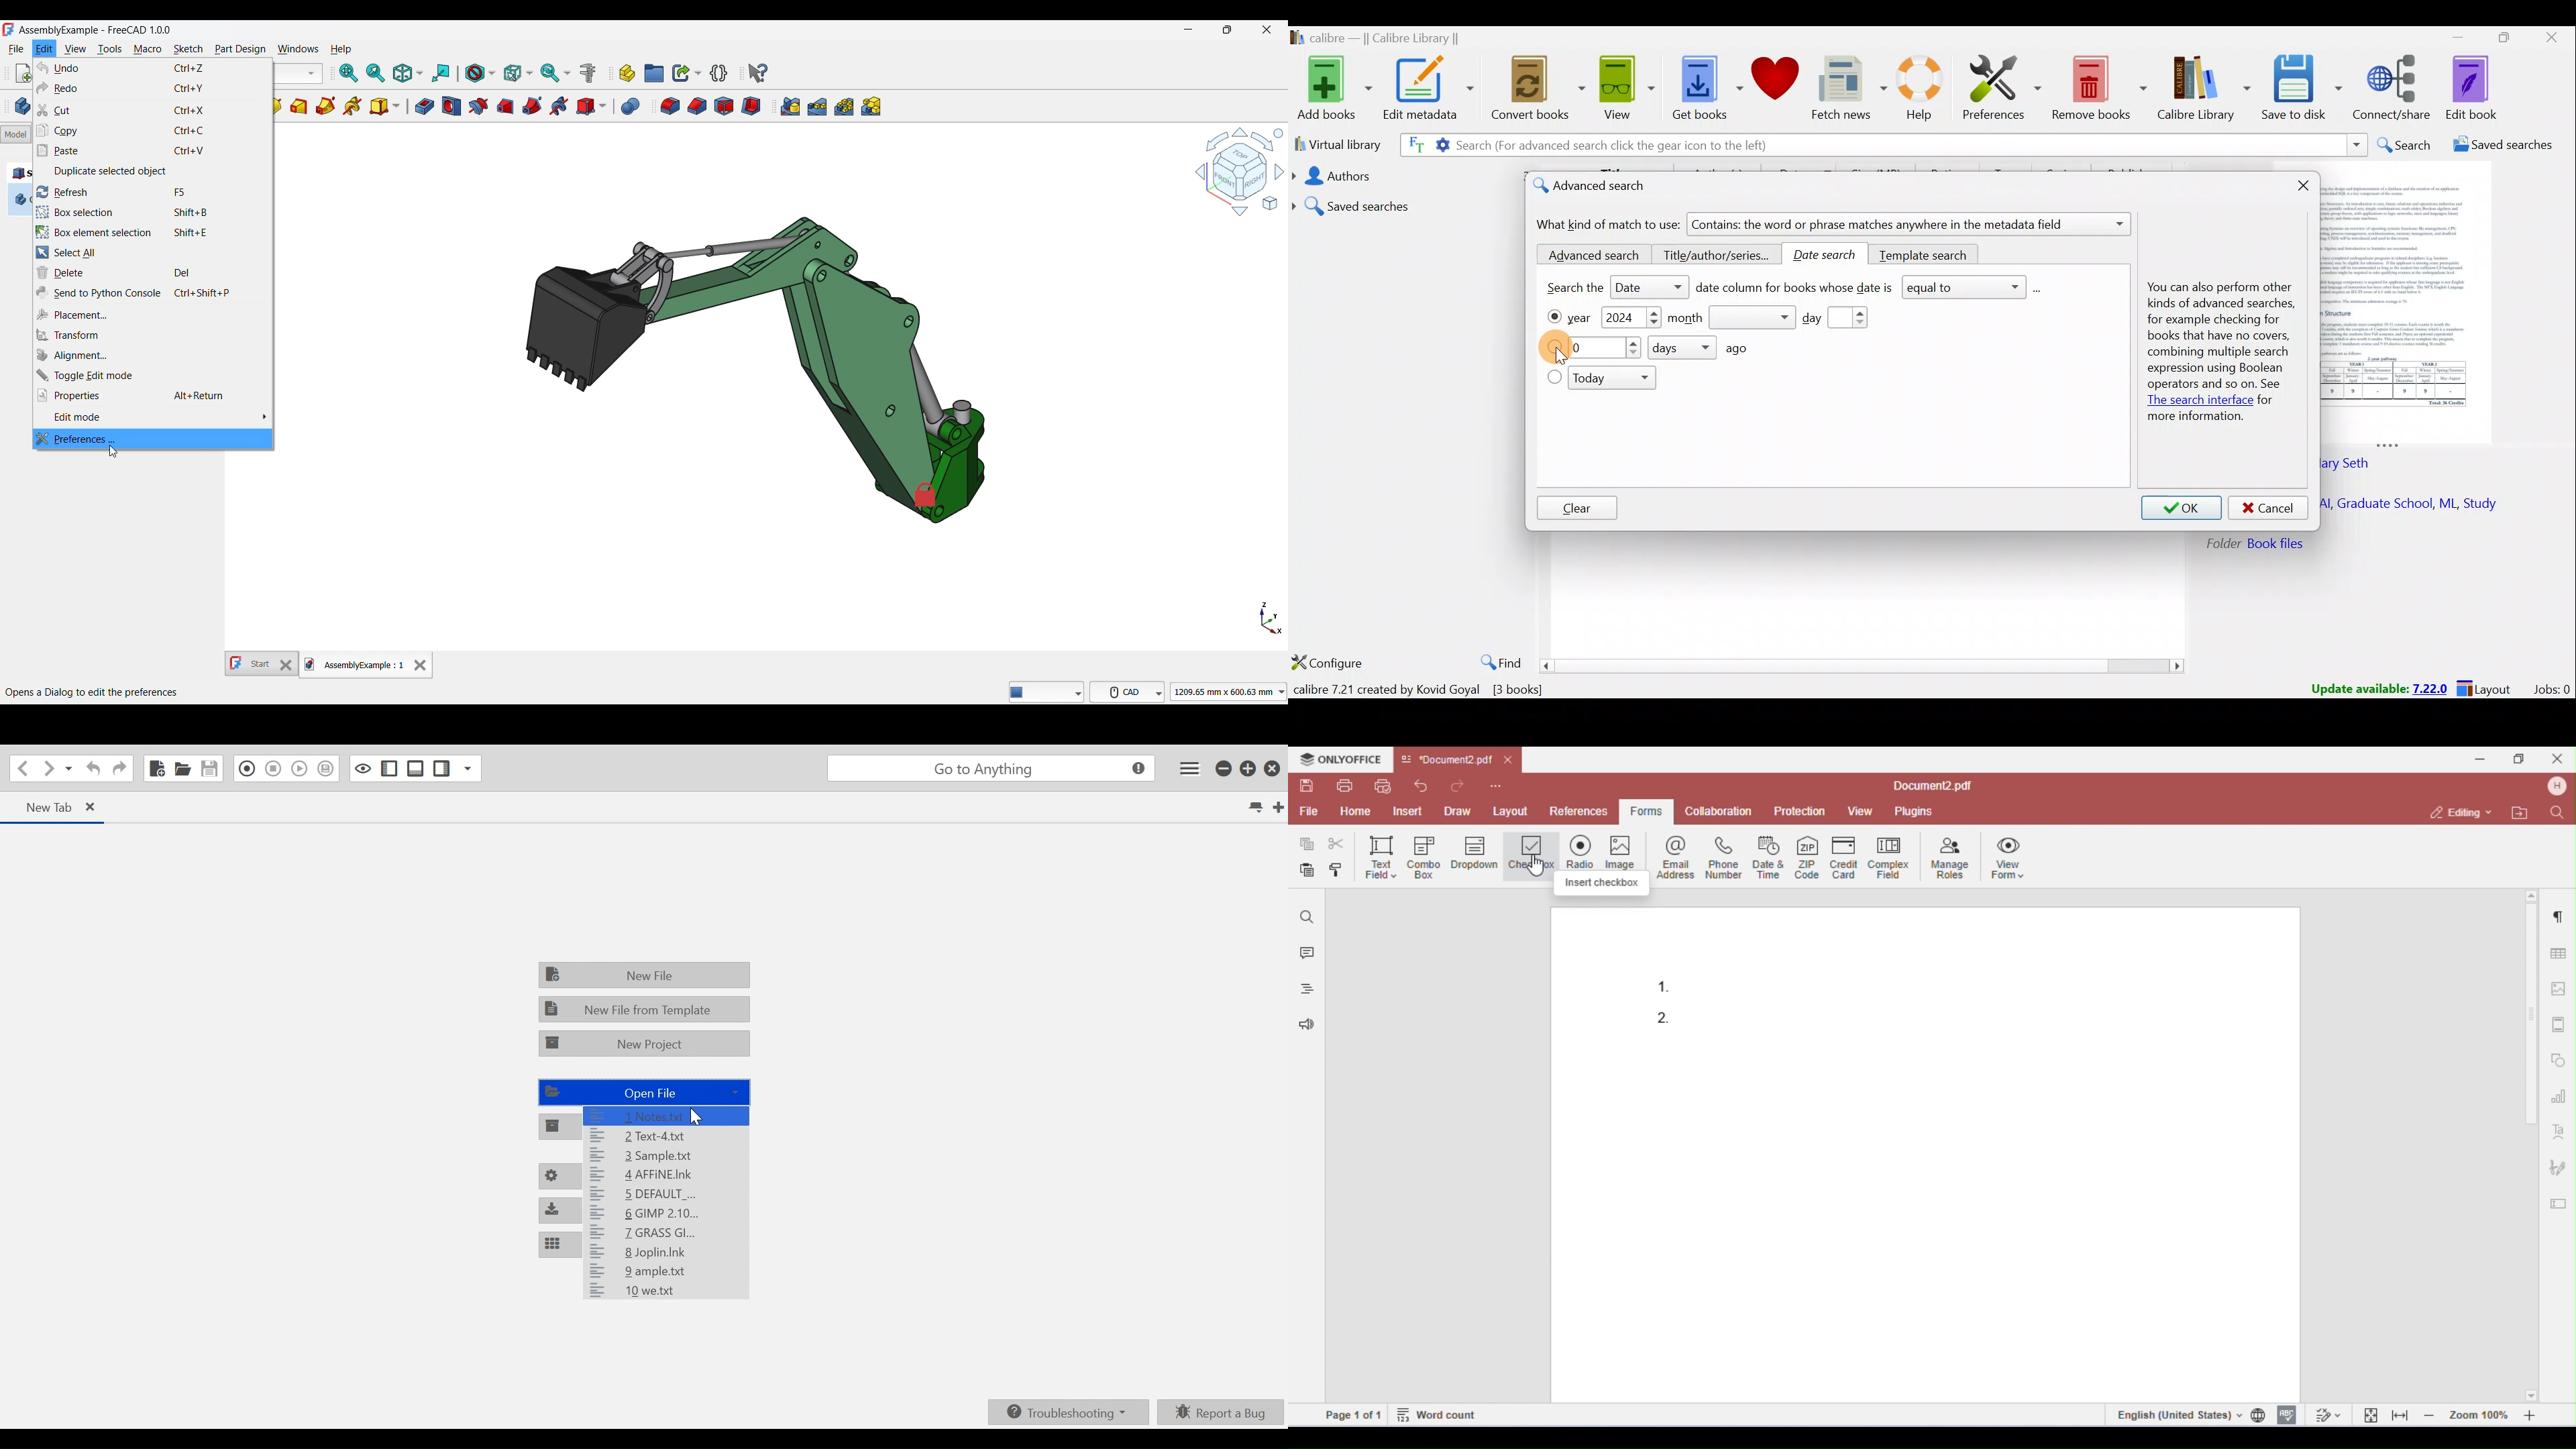 This screenshot has width=2576, height=1456. I want to click on Virtual library, so click(1334, 144).